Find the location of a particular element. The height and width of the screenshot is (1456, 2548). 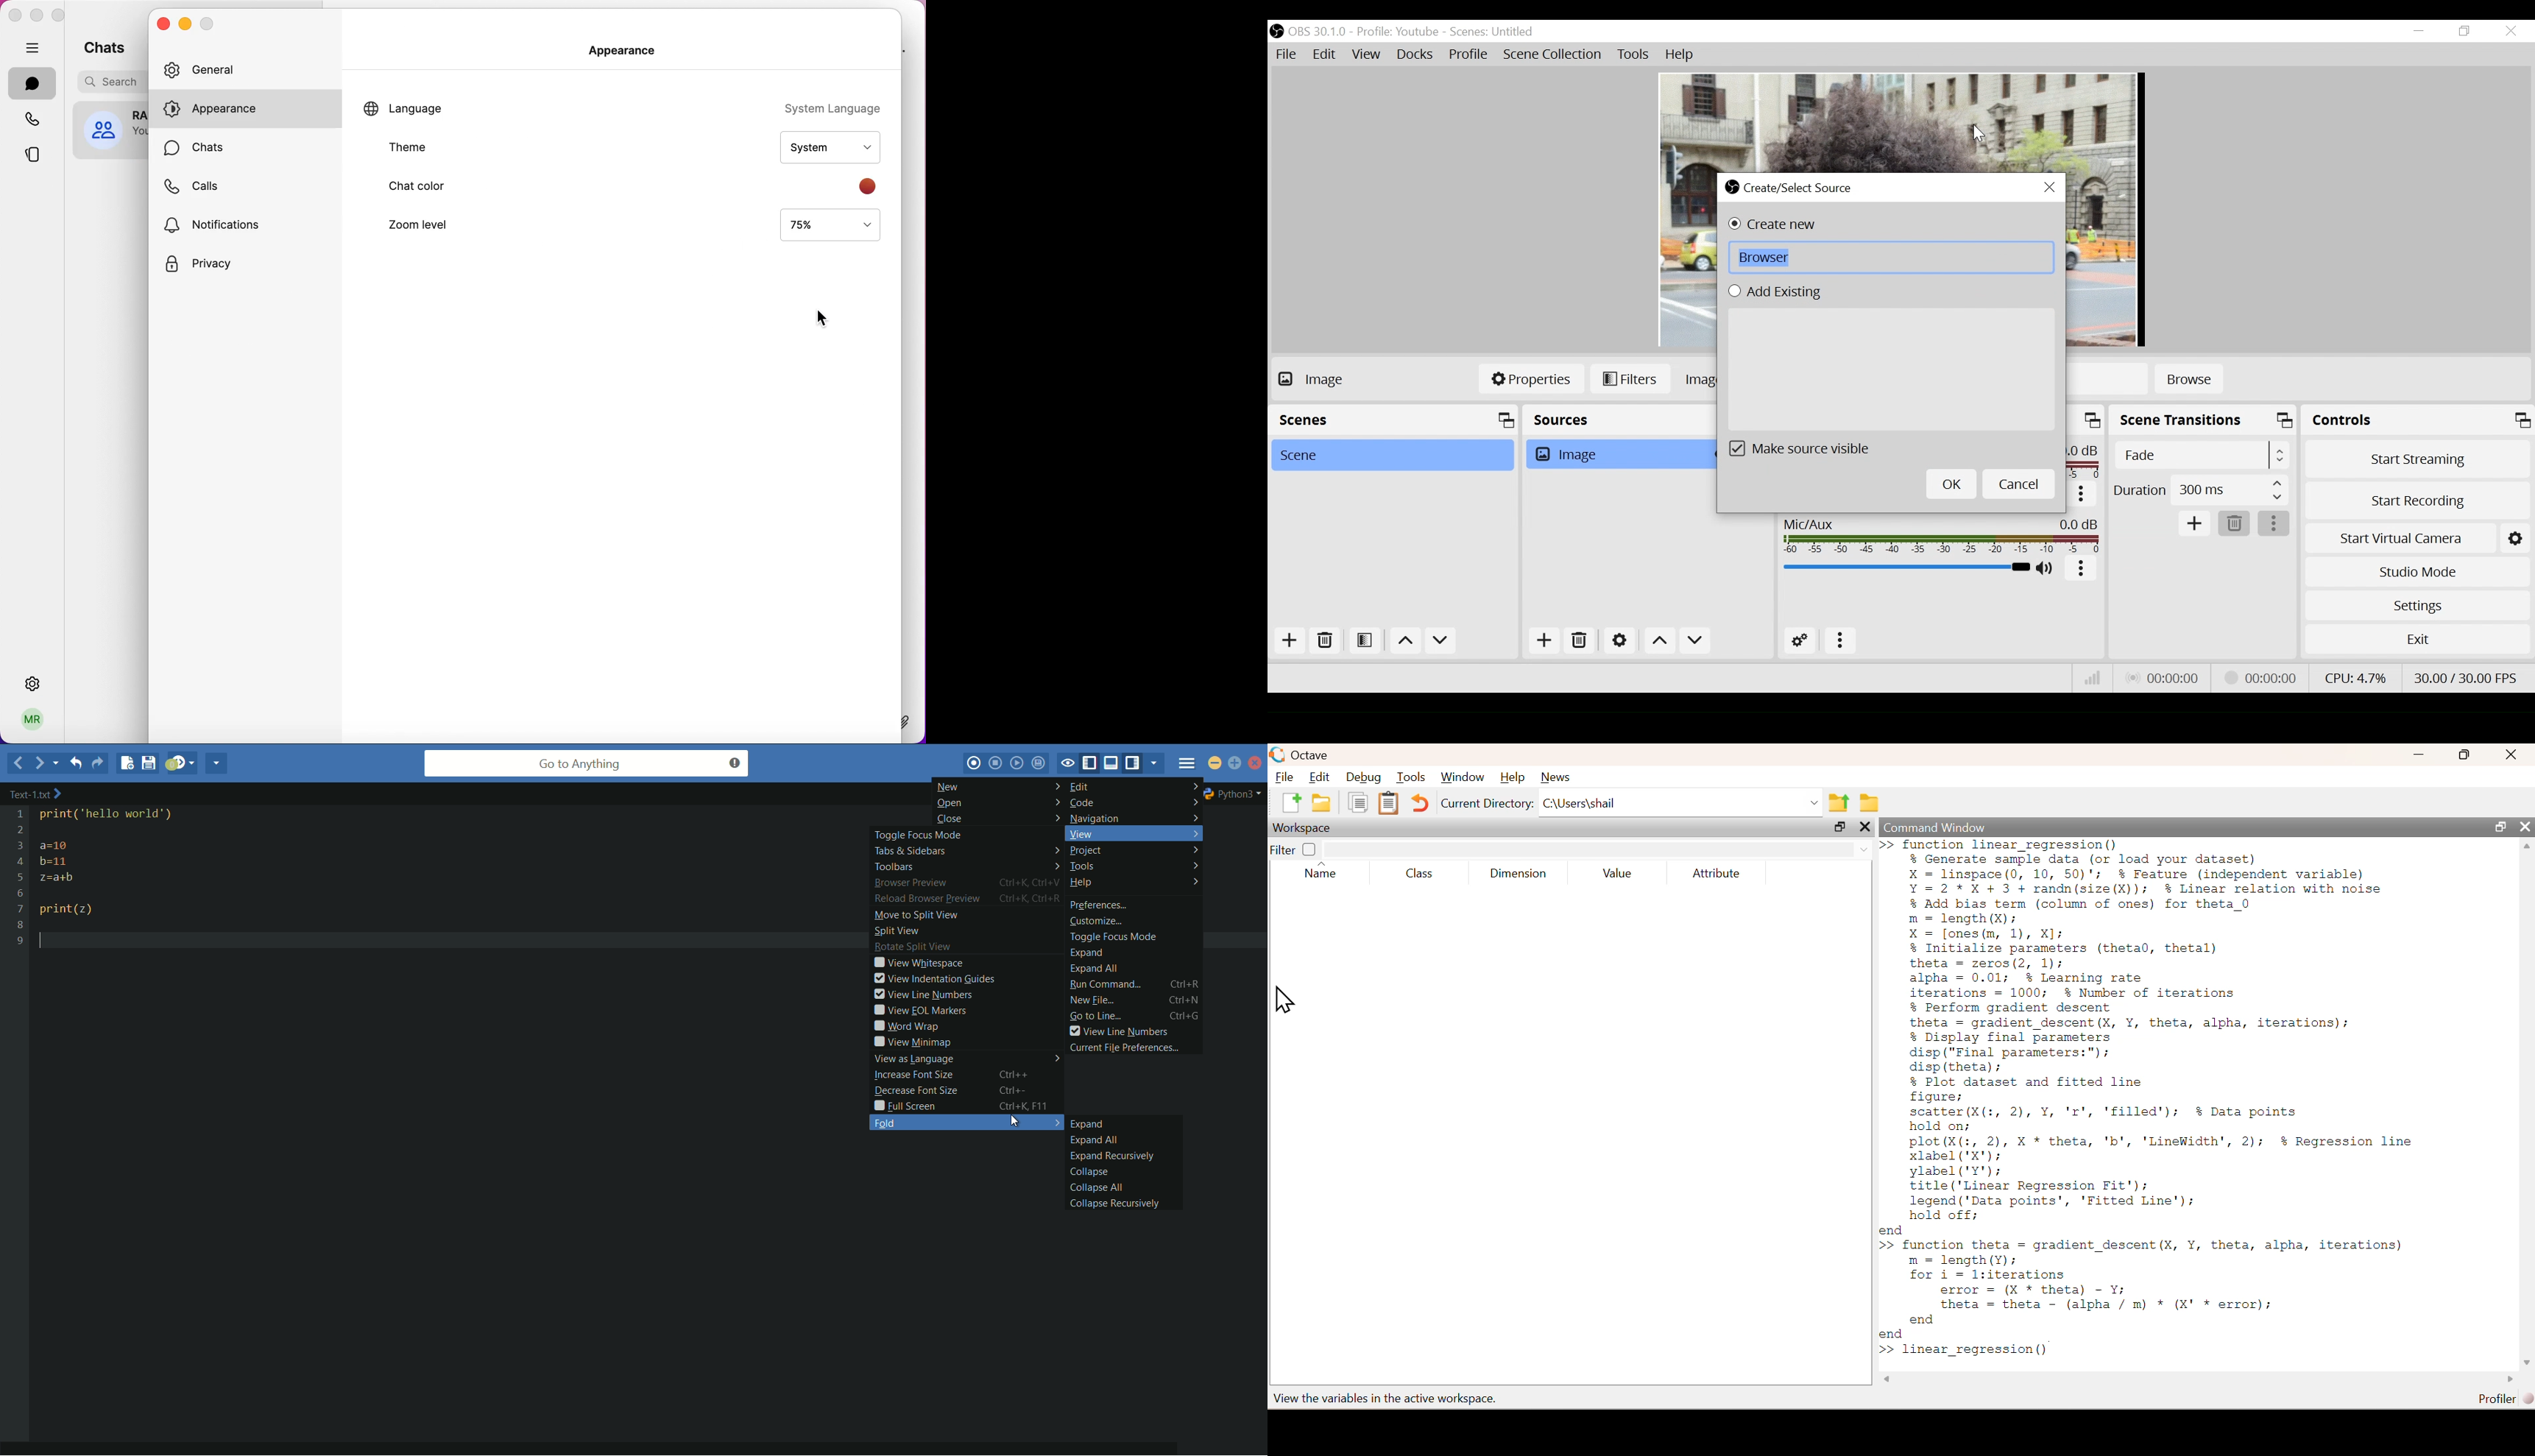

more options is located at coordinates (1841, 641).